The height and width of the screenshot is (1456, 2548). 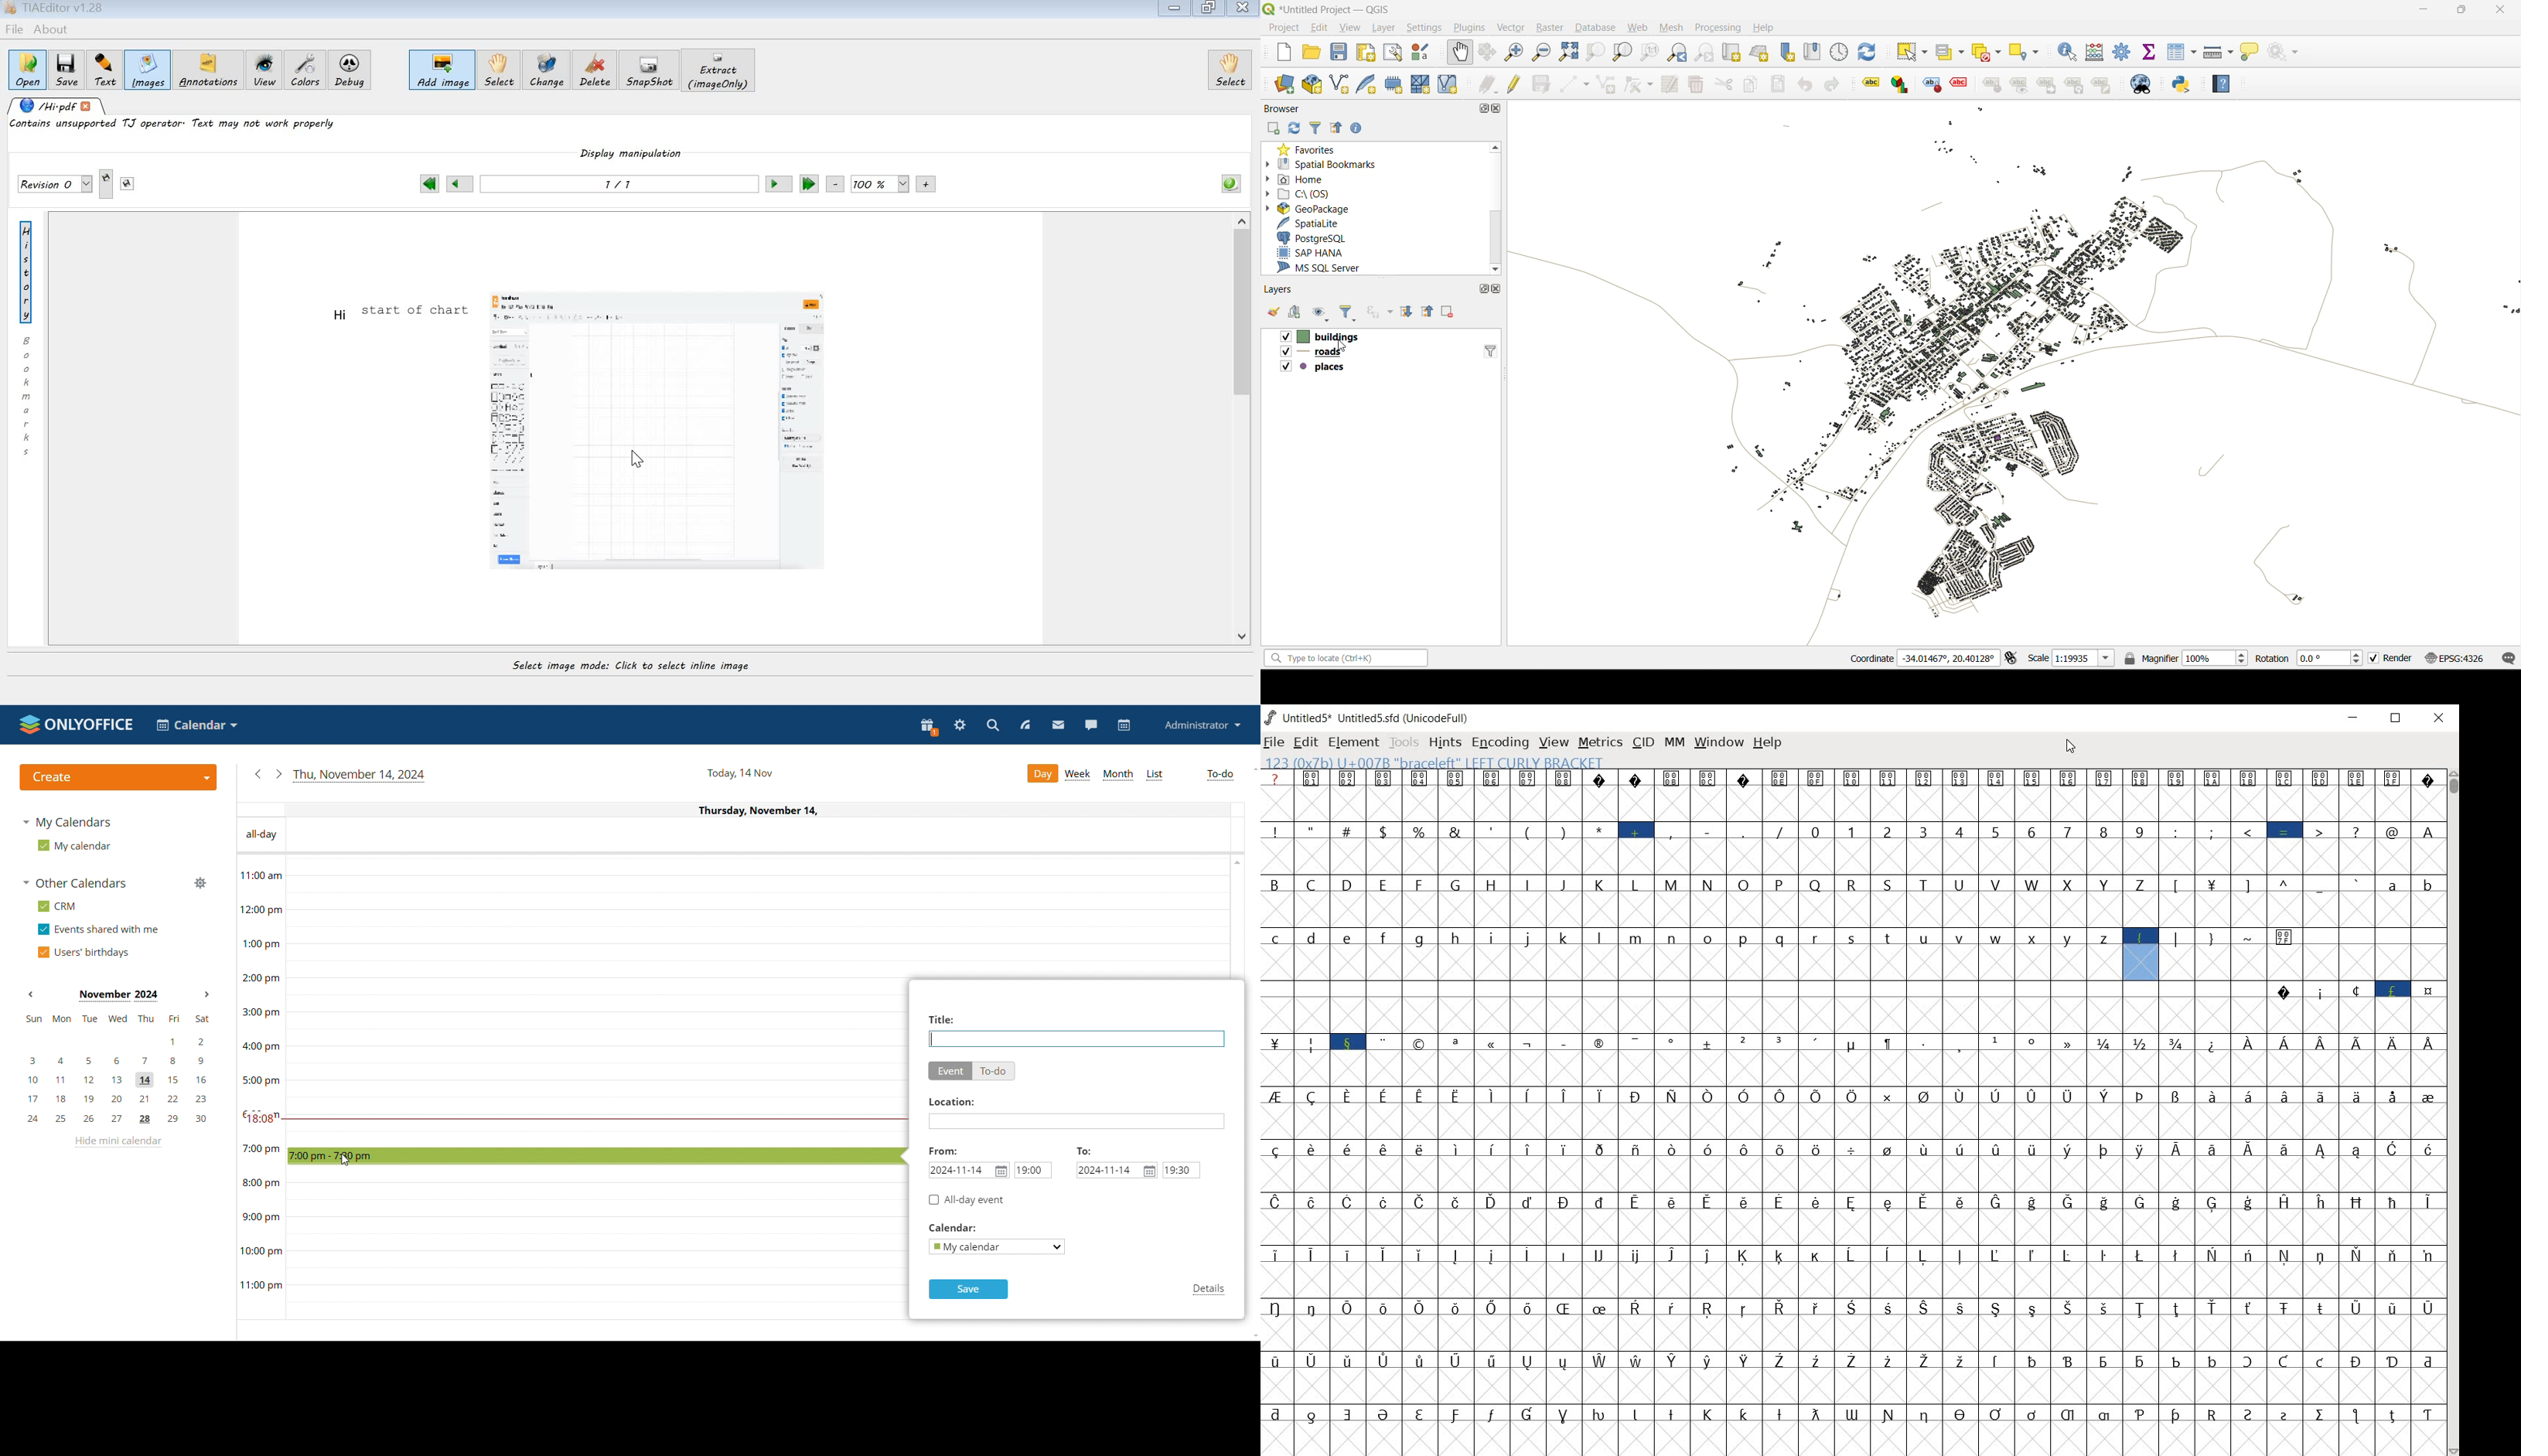 I want to click on zoom next, so click(x=1708, y=52).